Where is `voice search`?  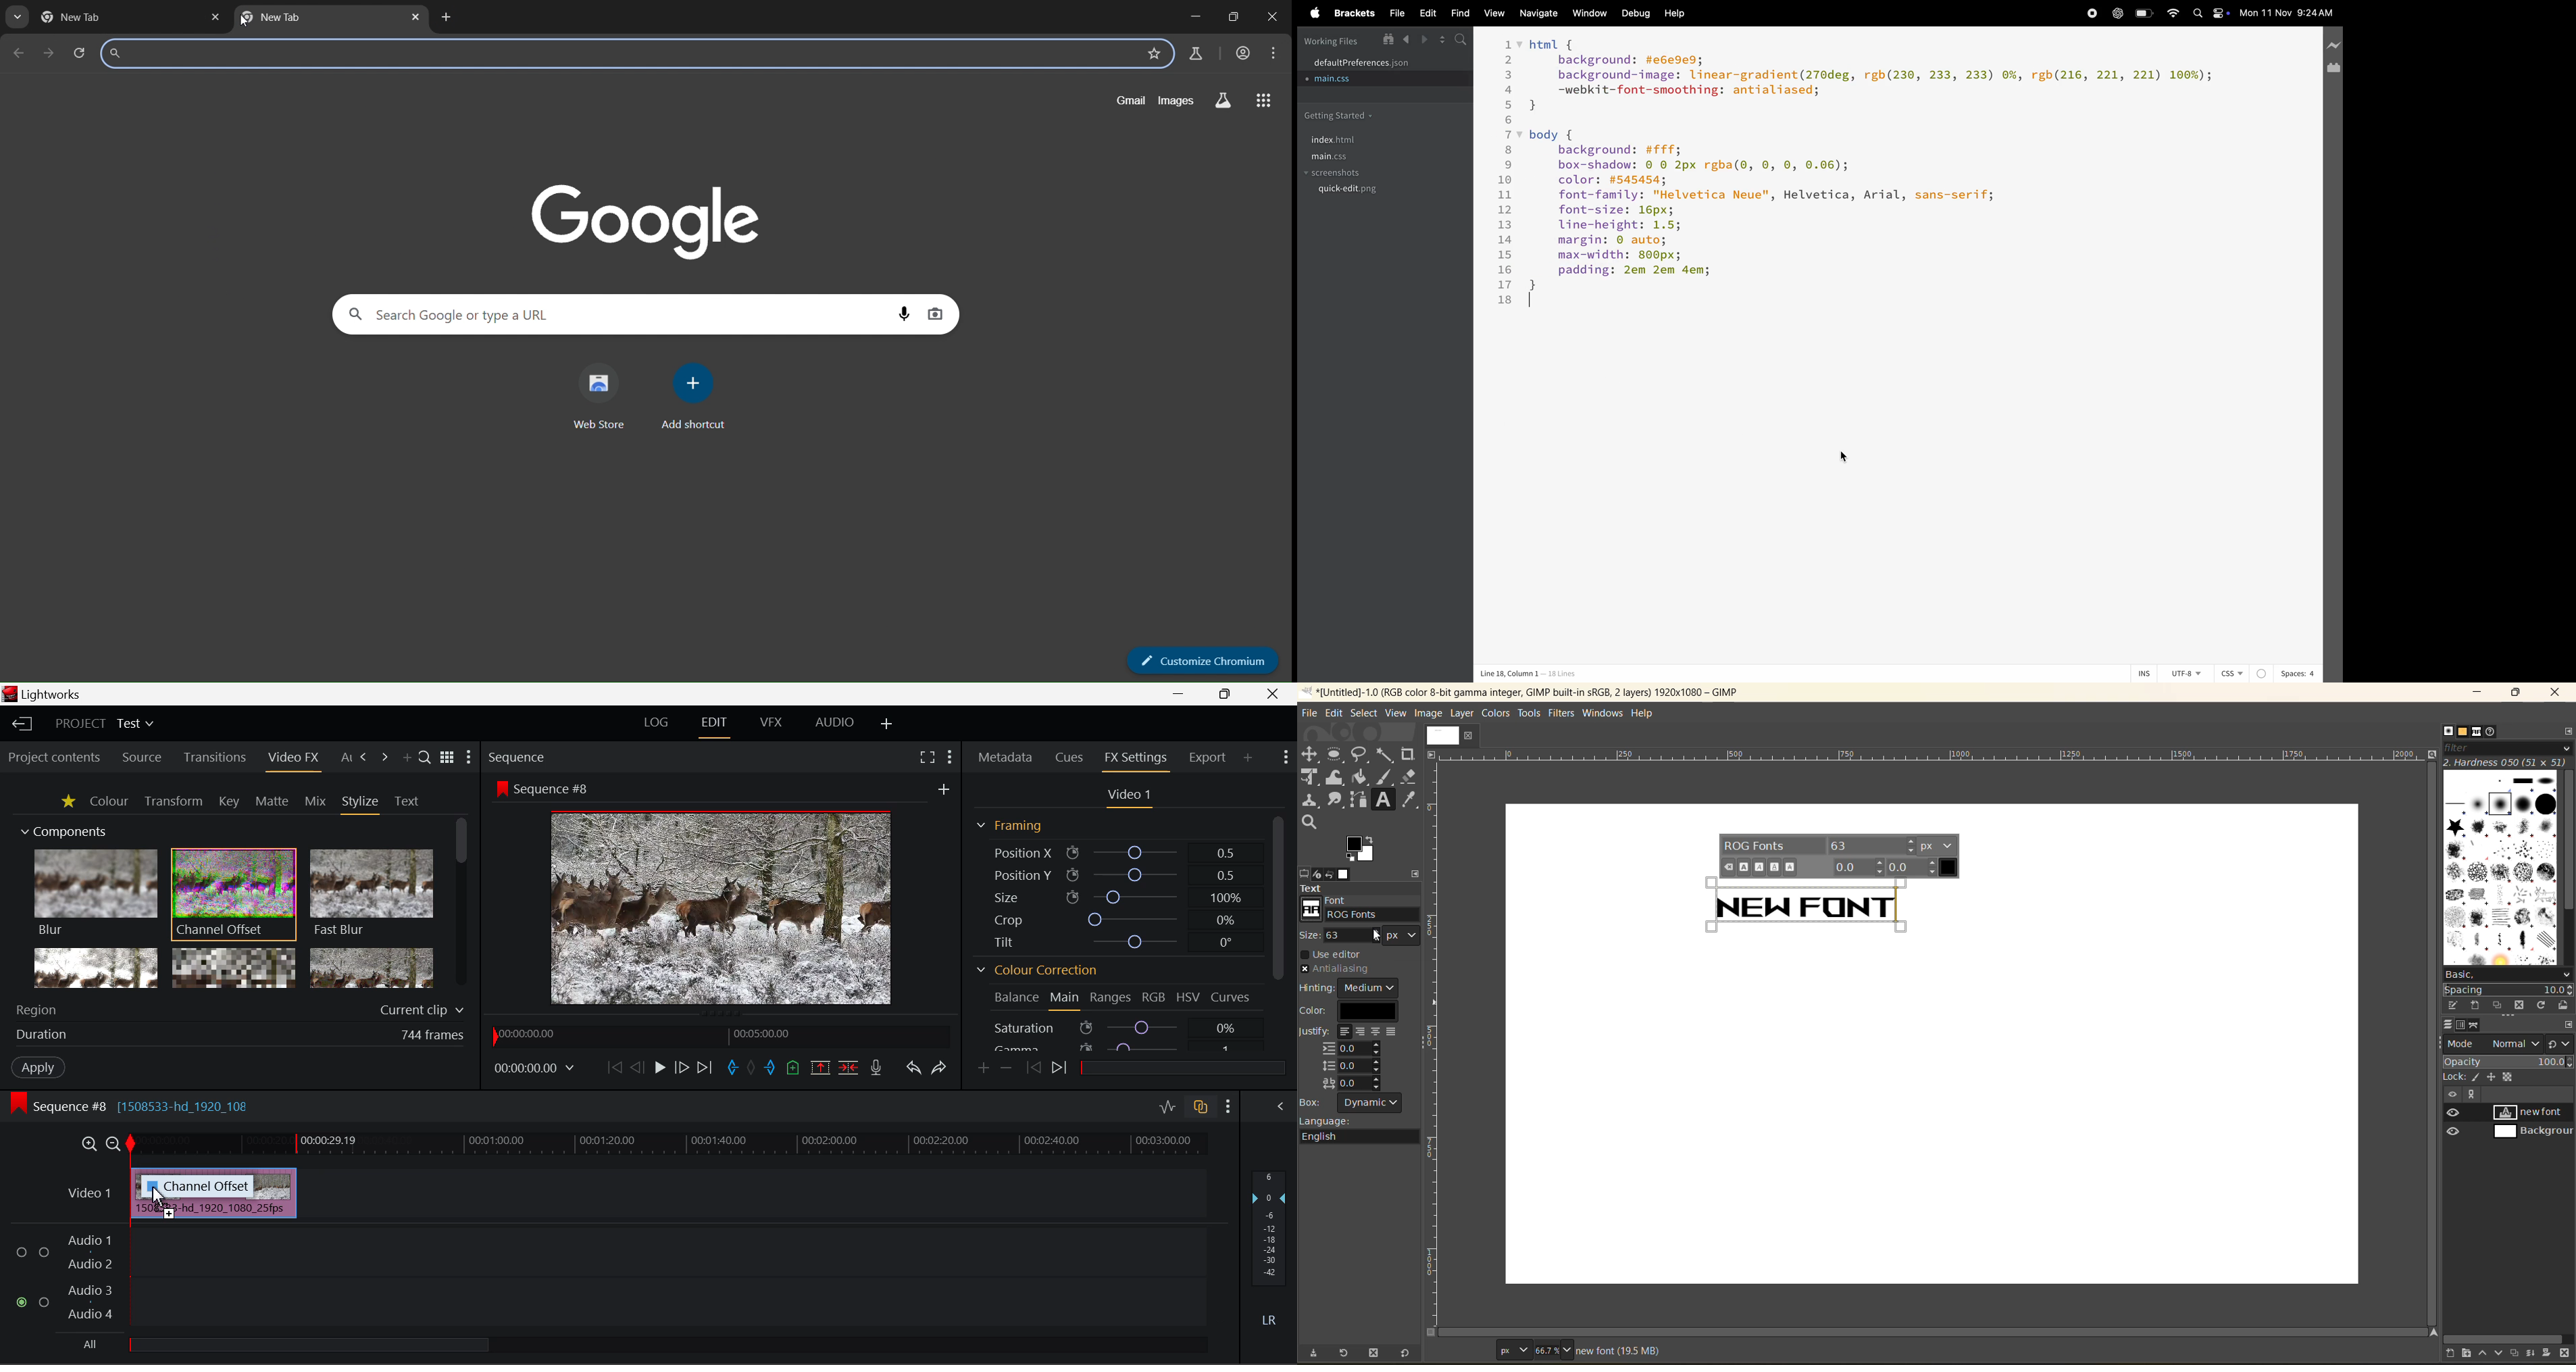
voice search is located at coordinates (903, 314).